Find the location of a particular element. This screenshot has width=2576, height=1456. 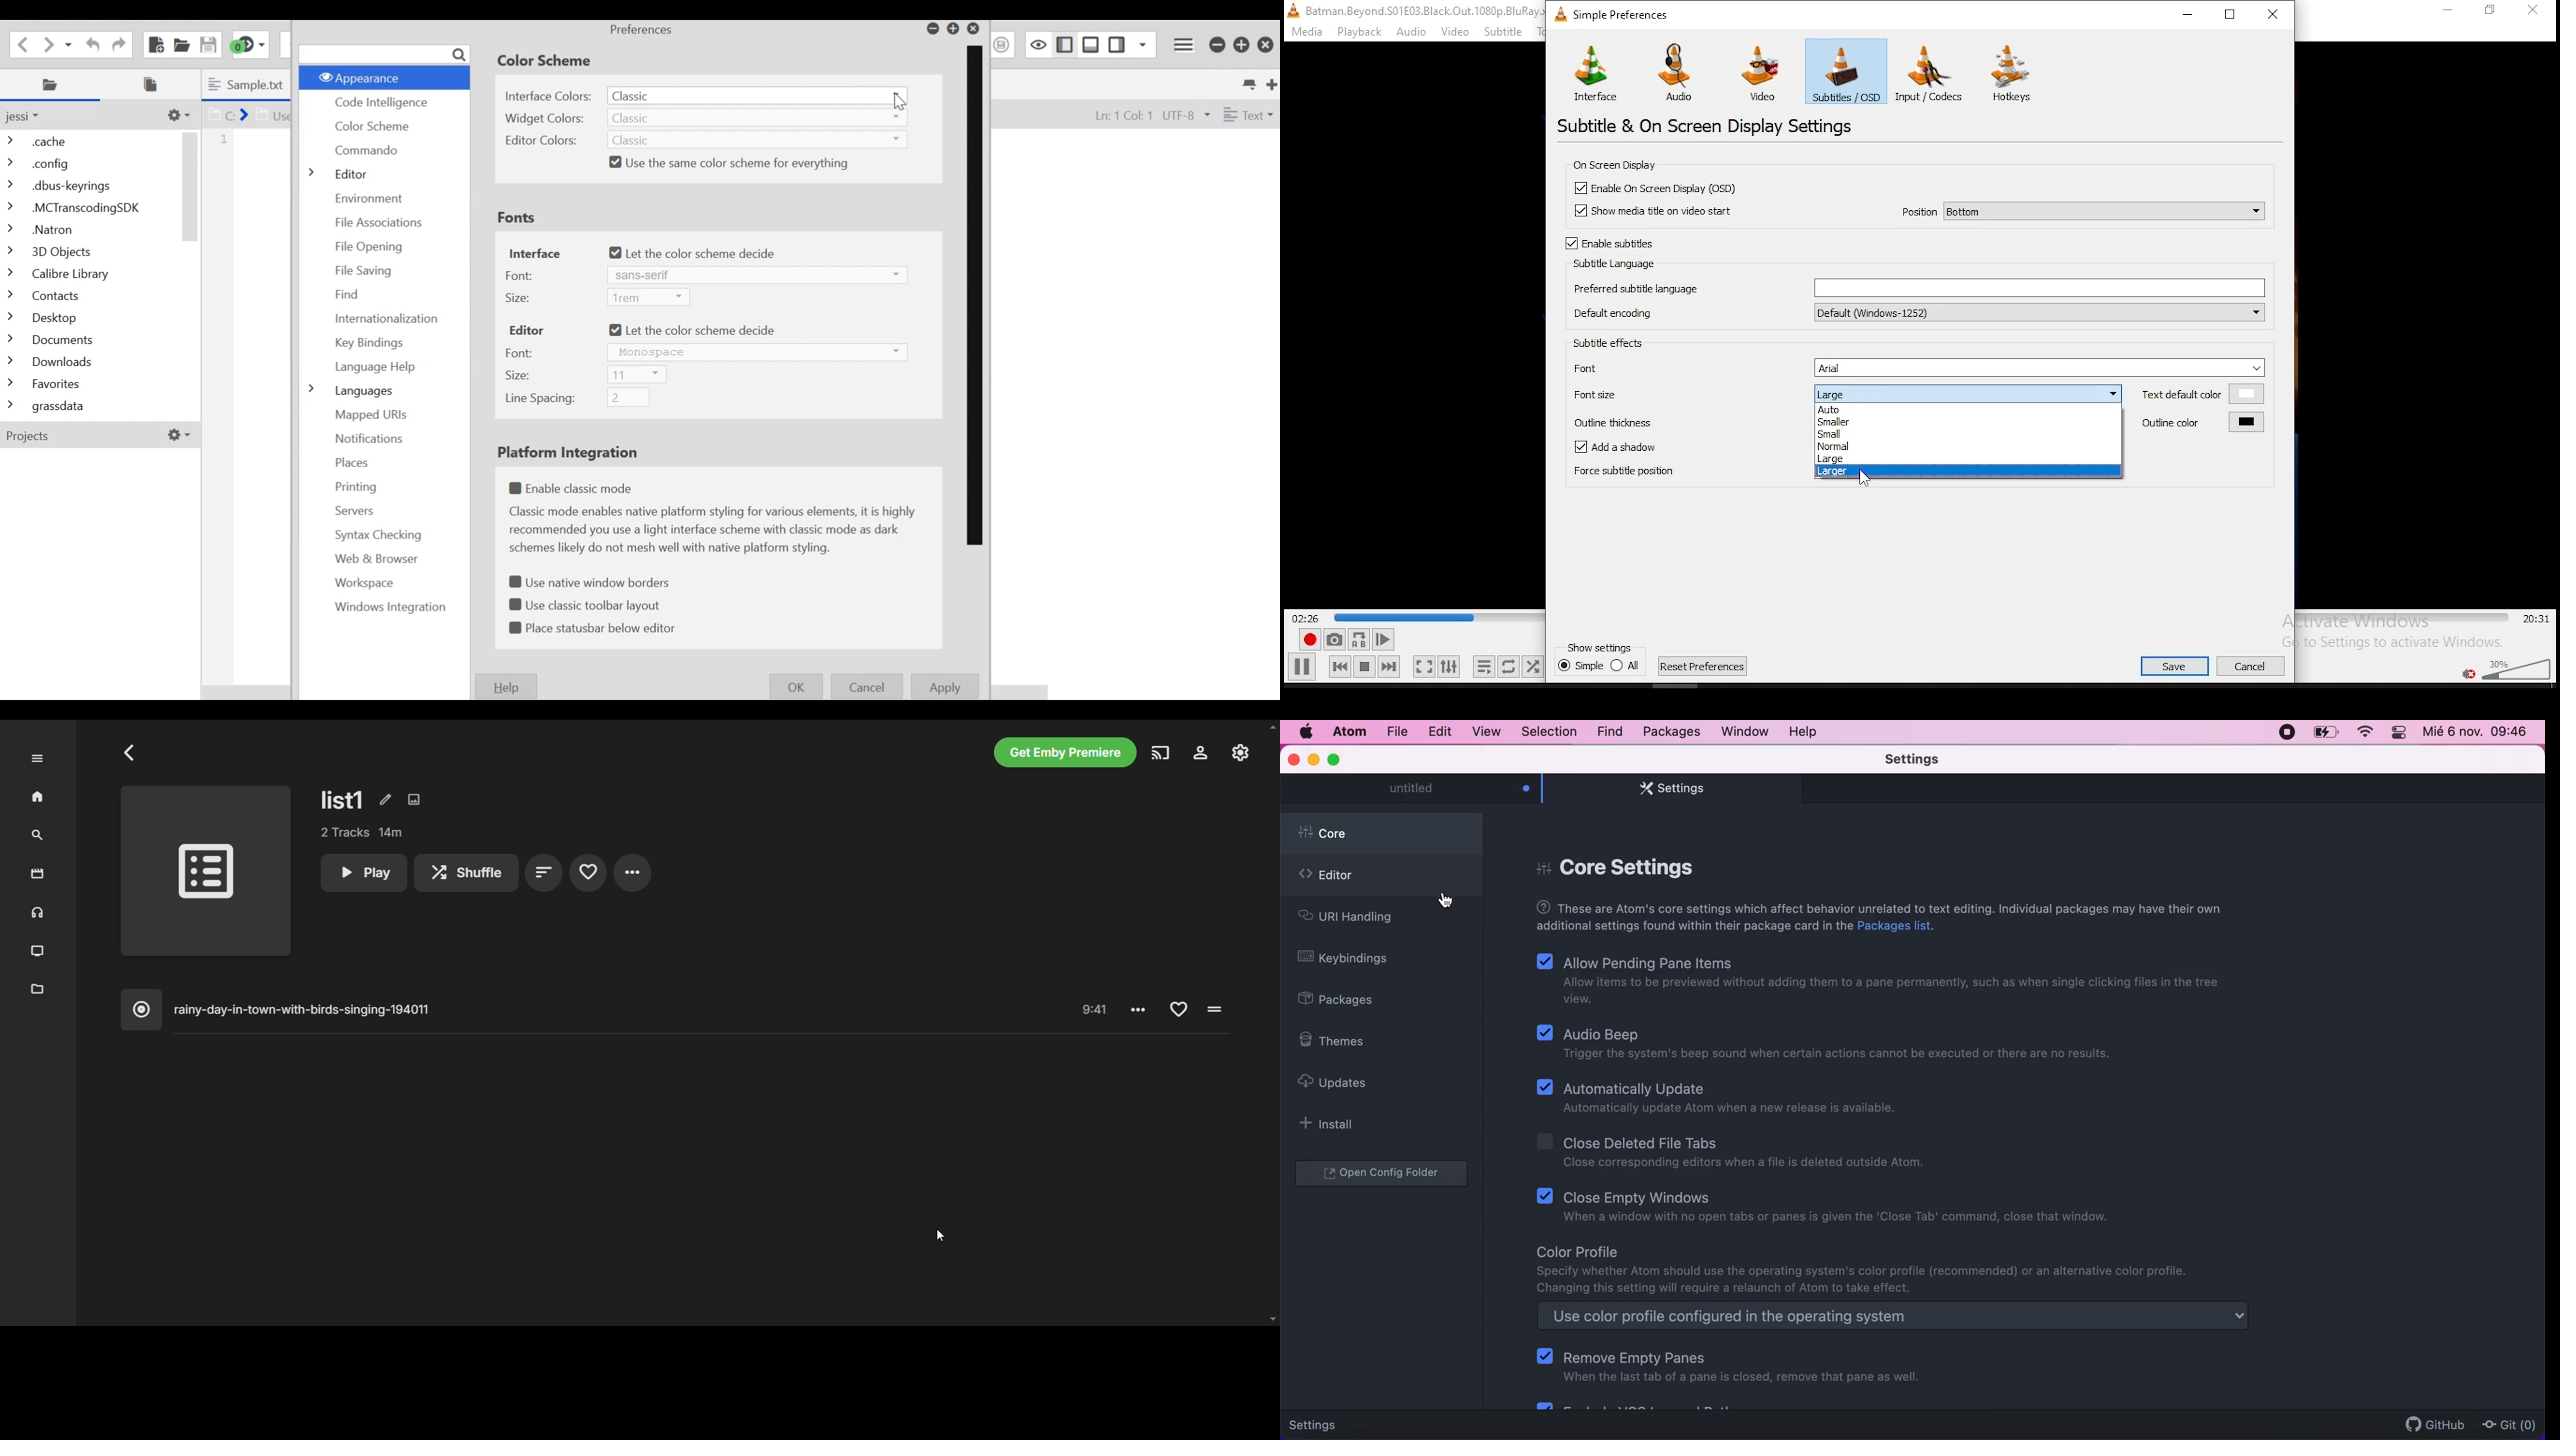

settings is located at coordinates (1201, 753).